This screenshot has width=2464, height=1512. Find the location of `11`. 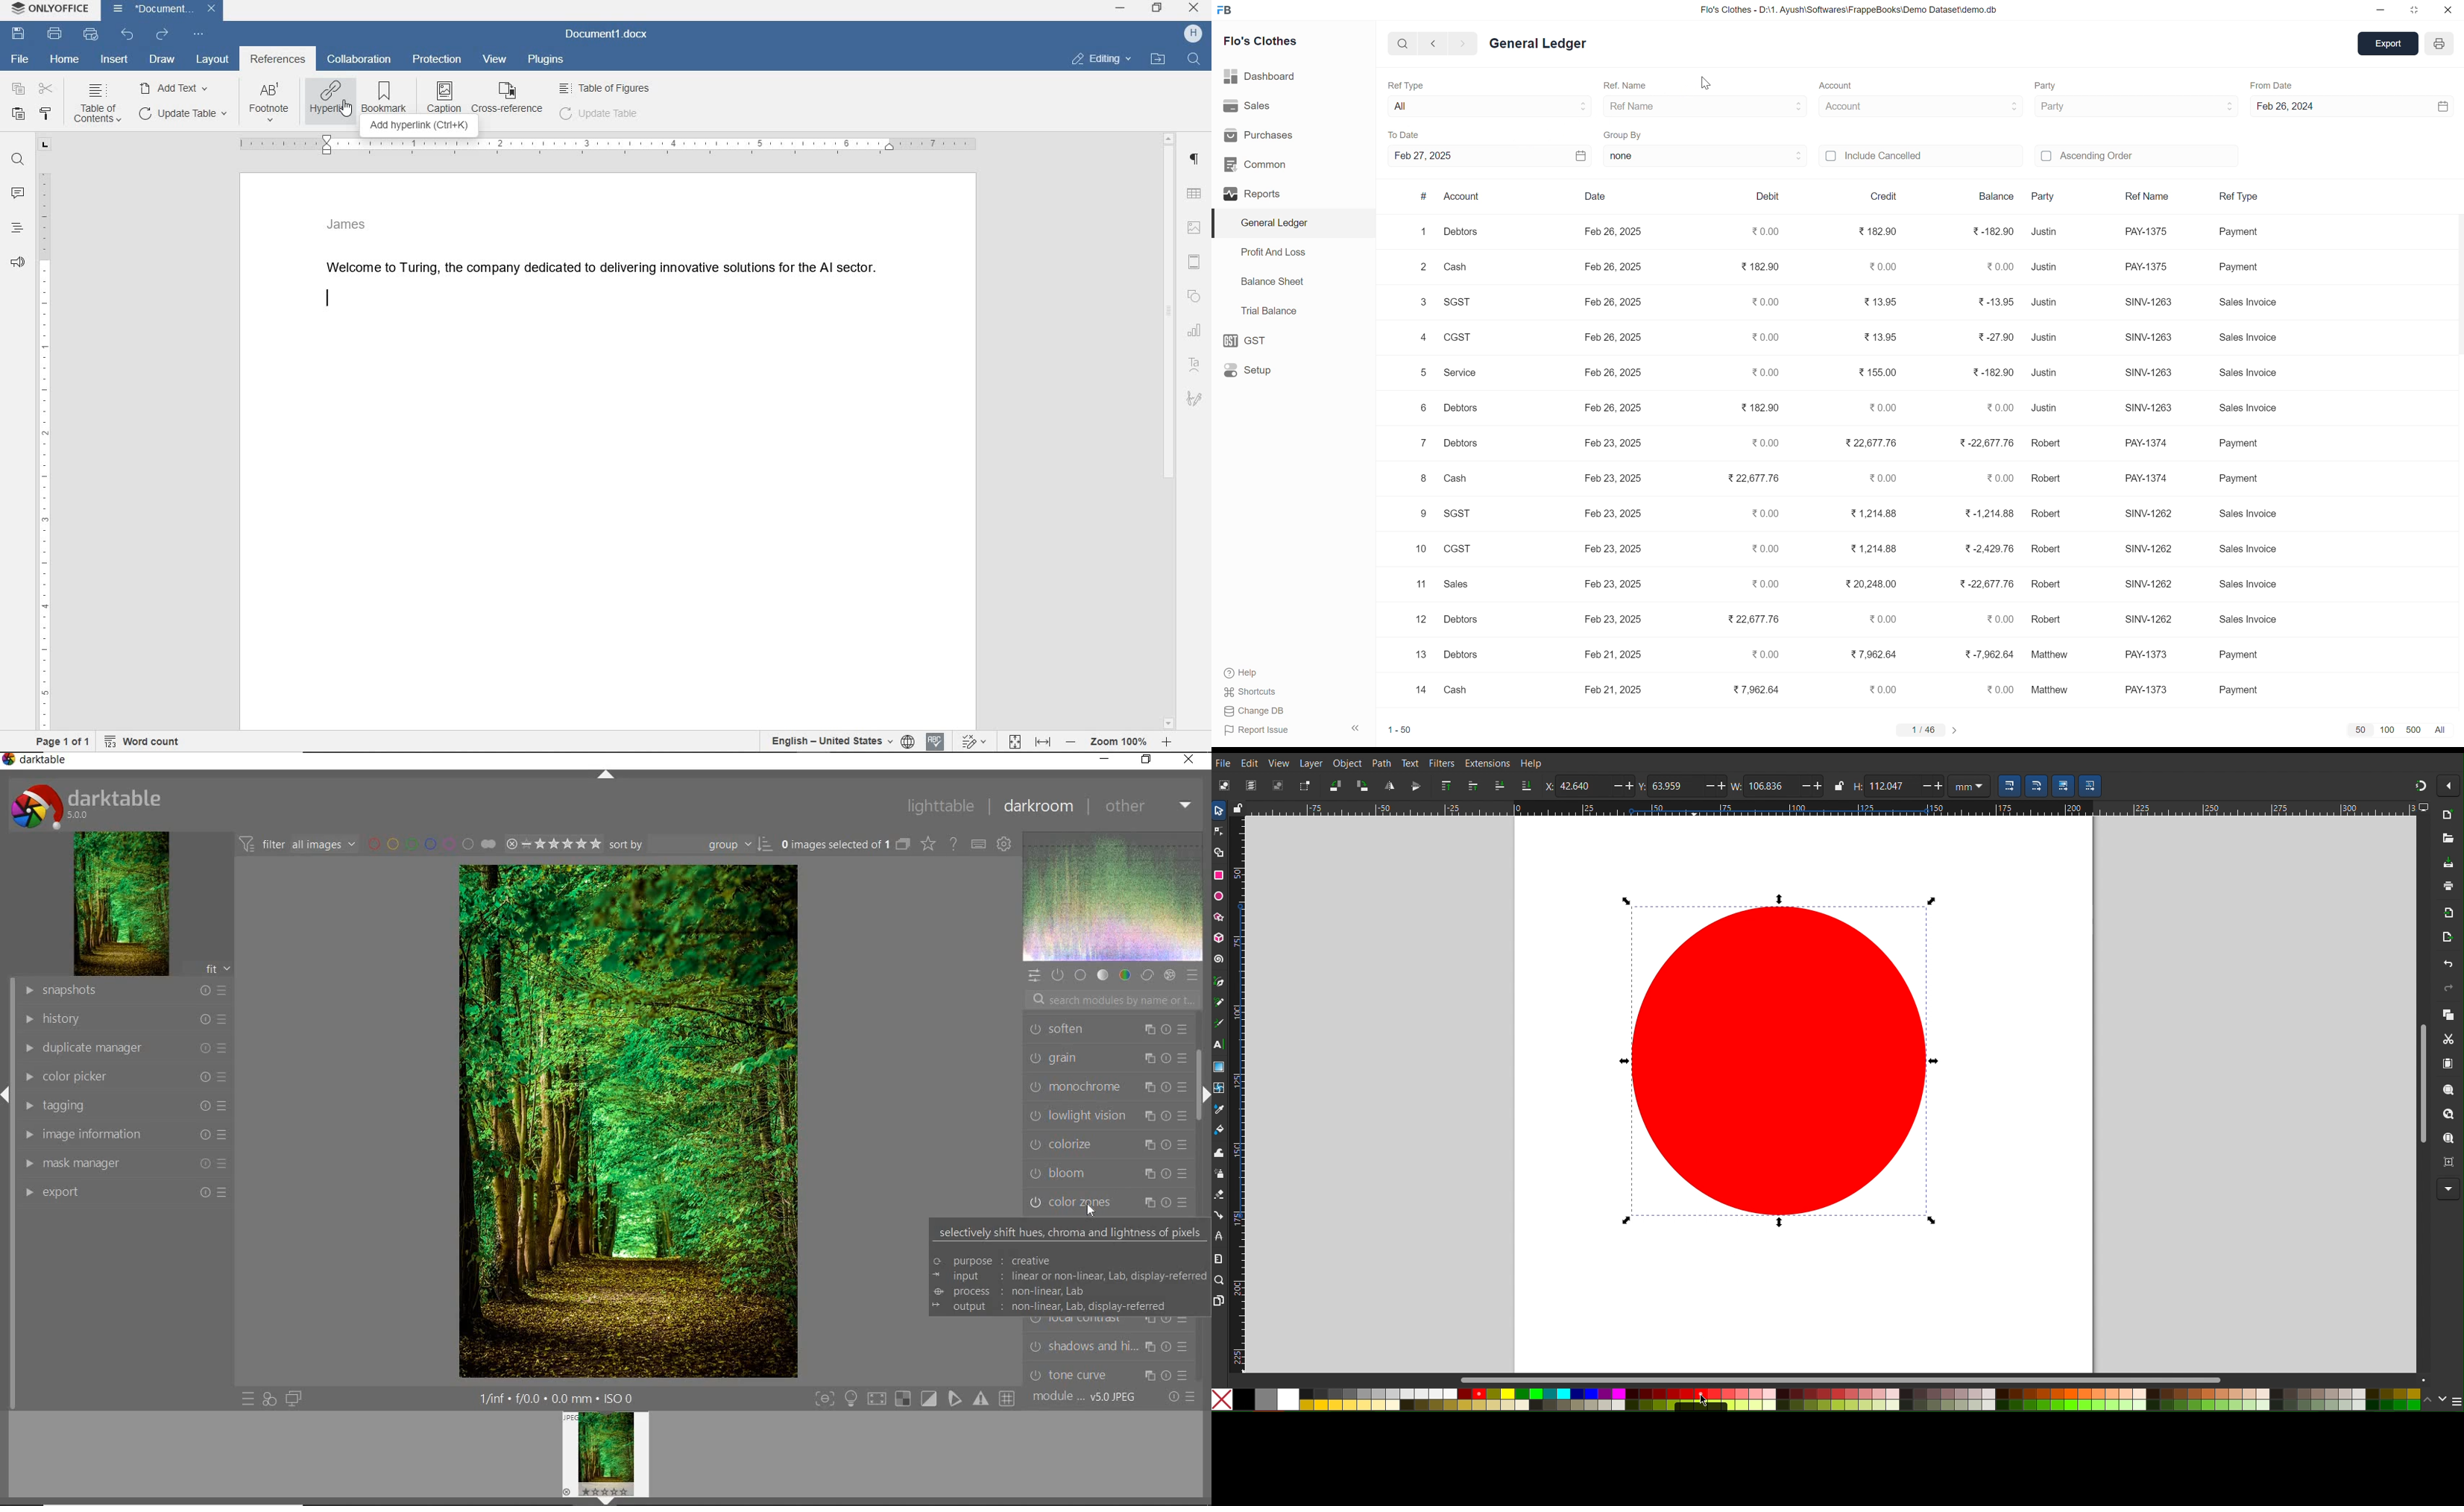

11 is located at coordinates (1422, 584).